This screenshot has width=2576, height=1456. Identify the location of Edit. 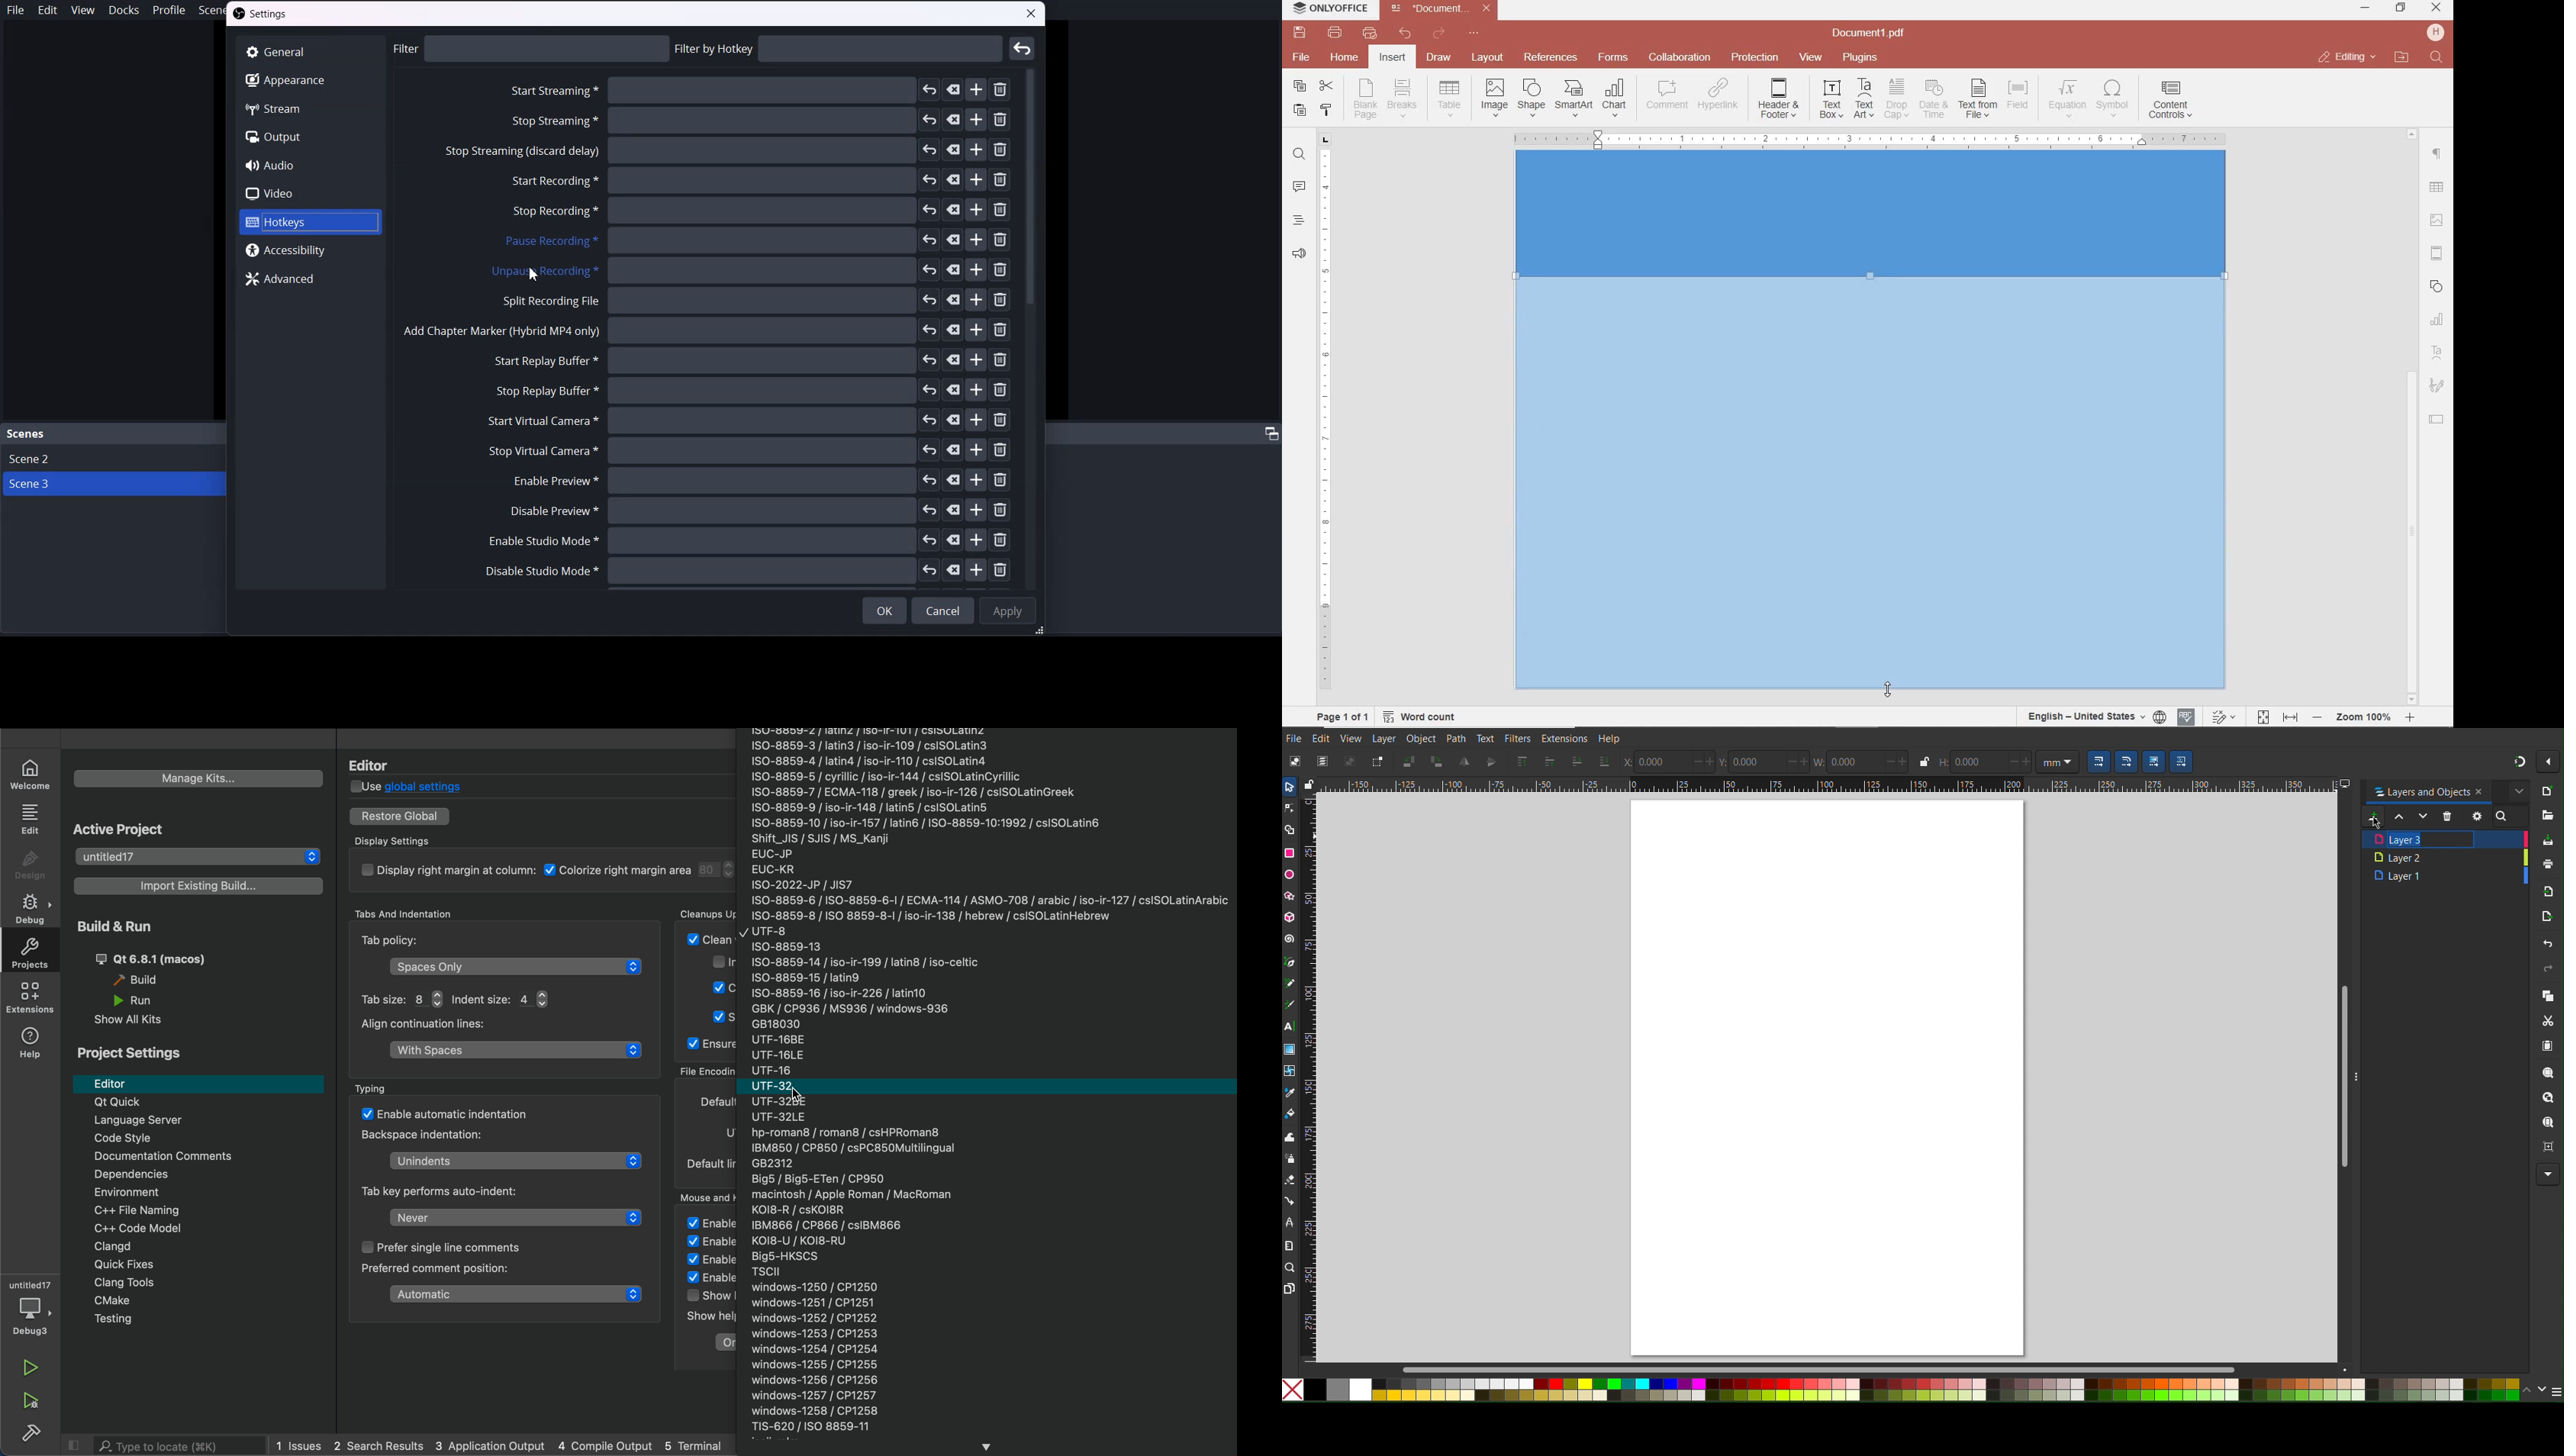
(47, 10).